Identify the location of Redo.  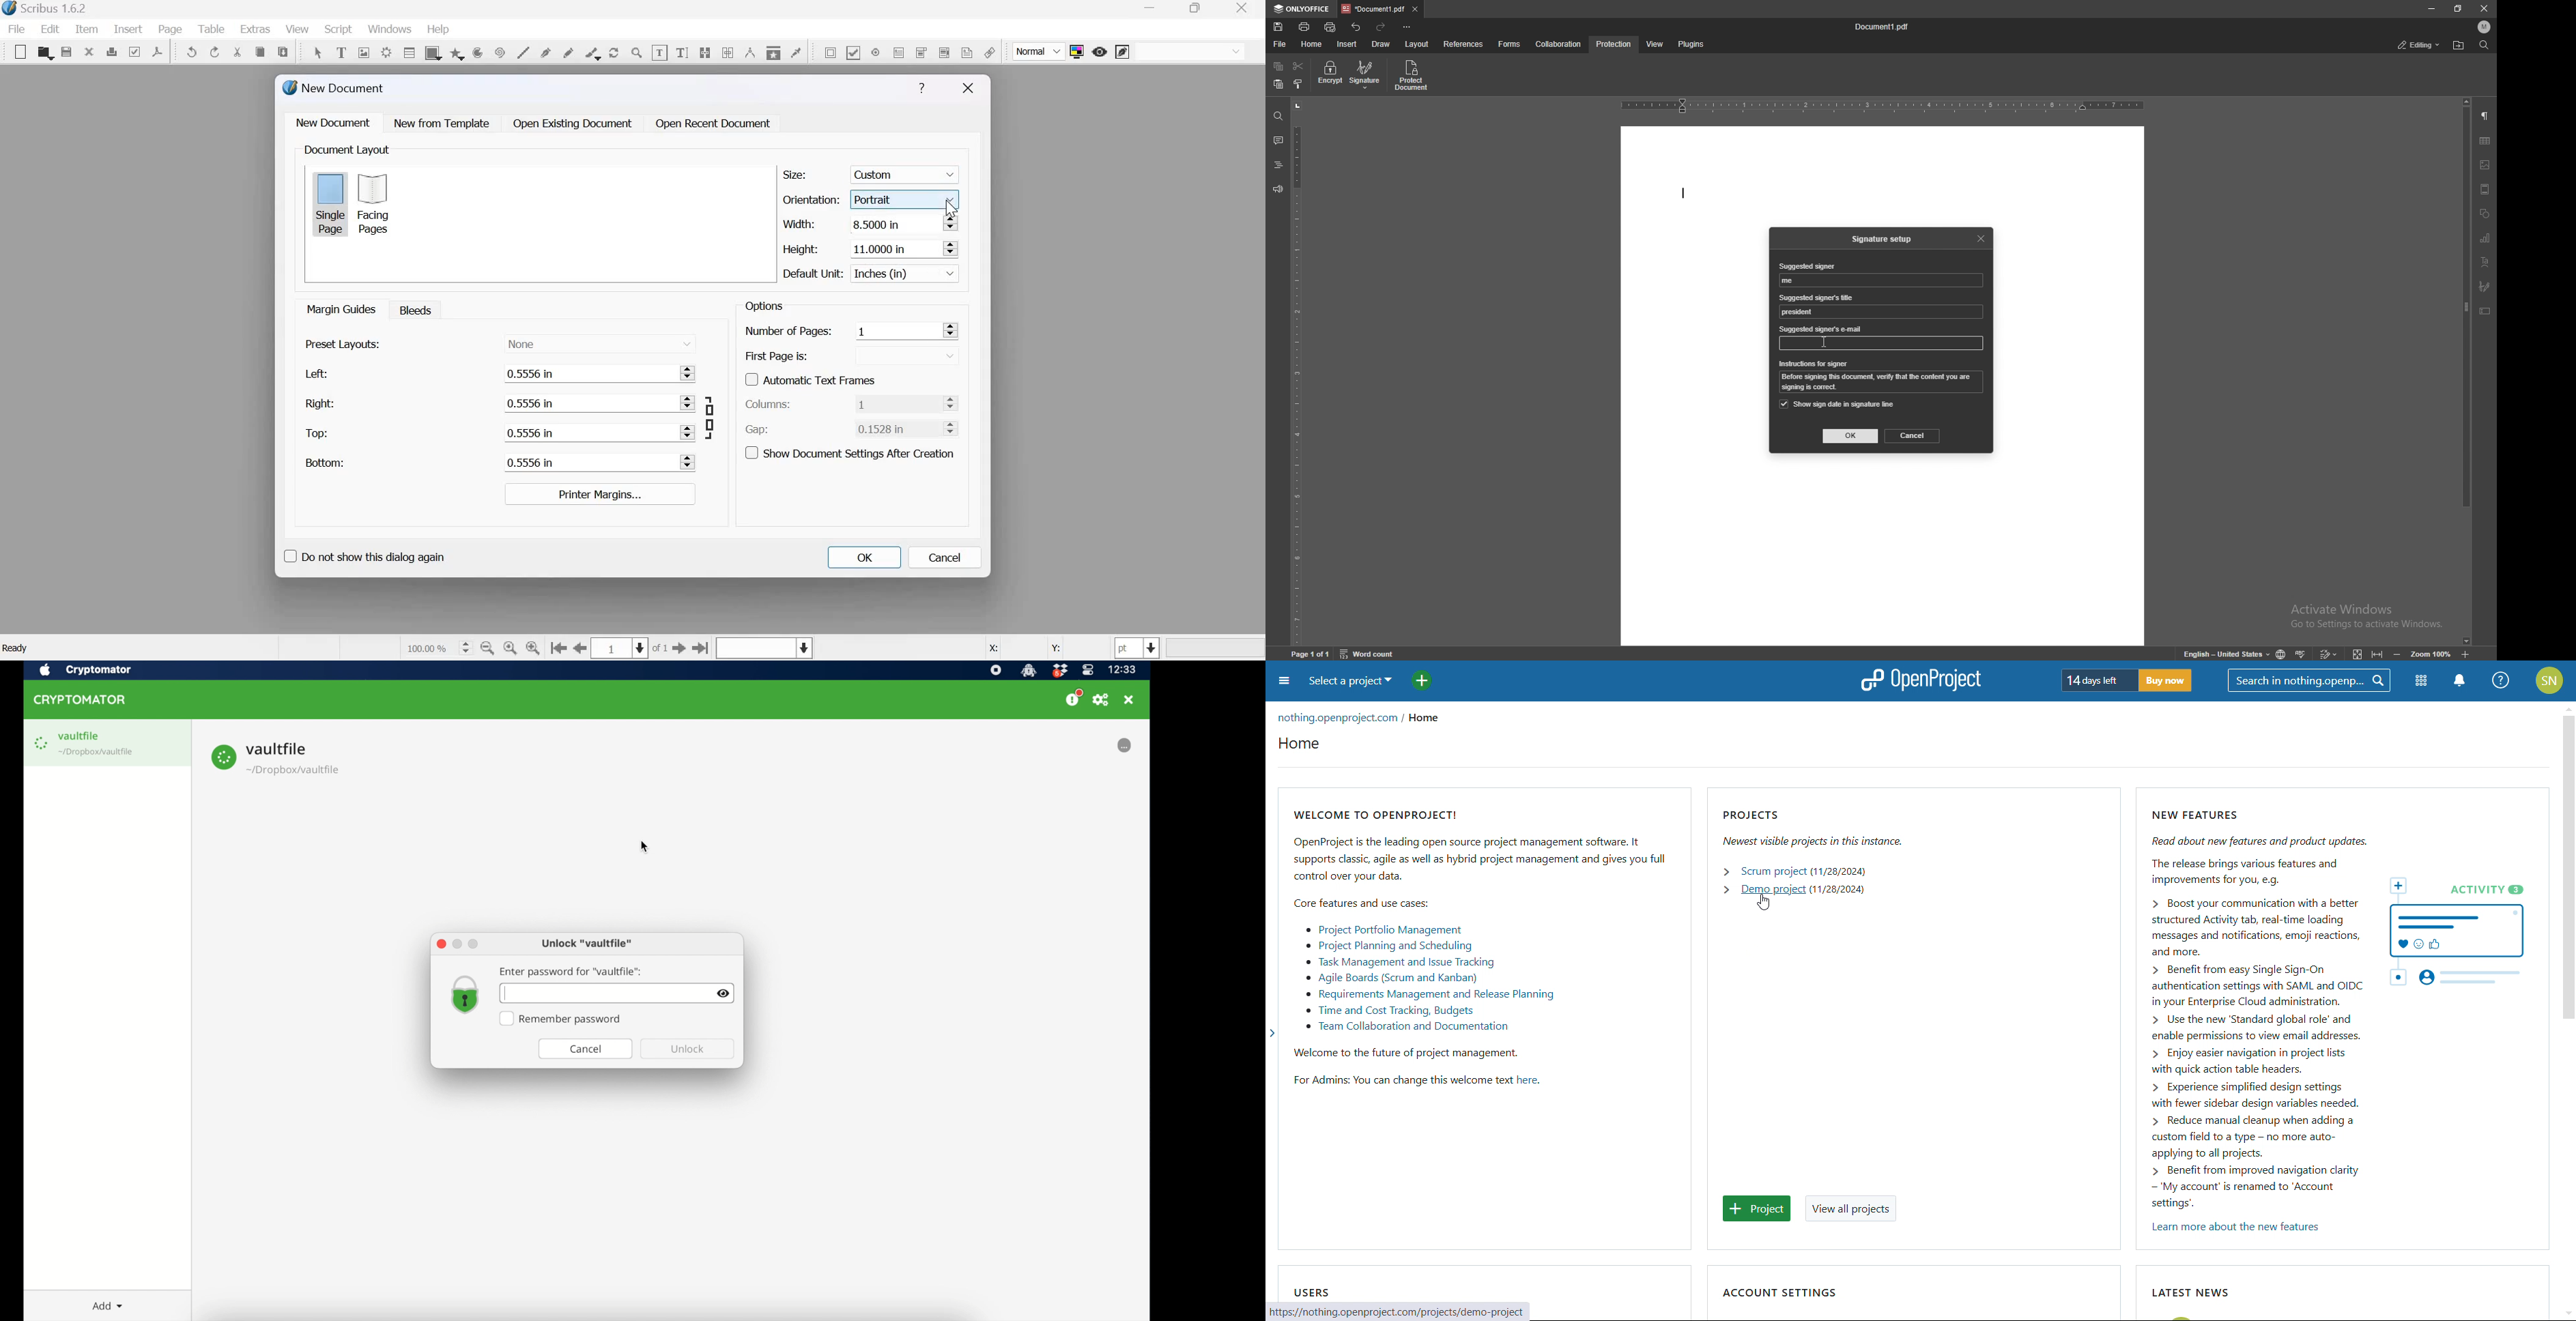
(216, 52).